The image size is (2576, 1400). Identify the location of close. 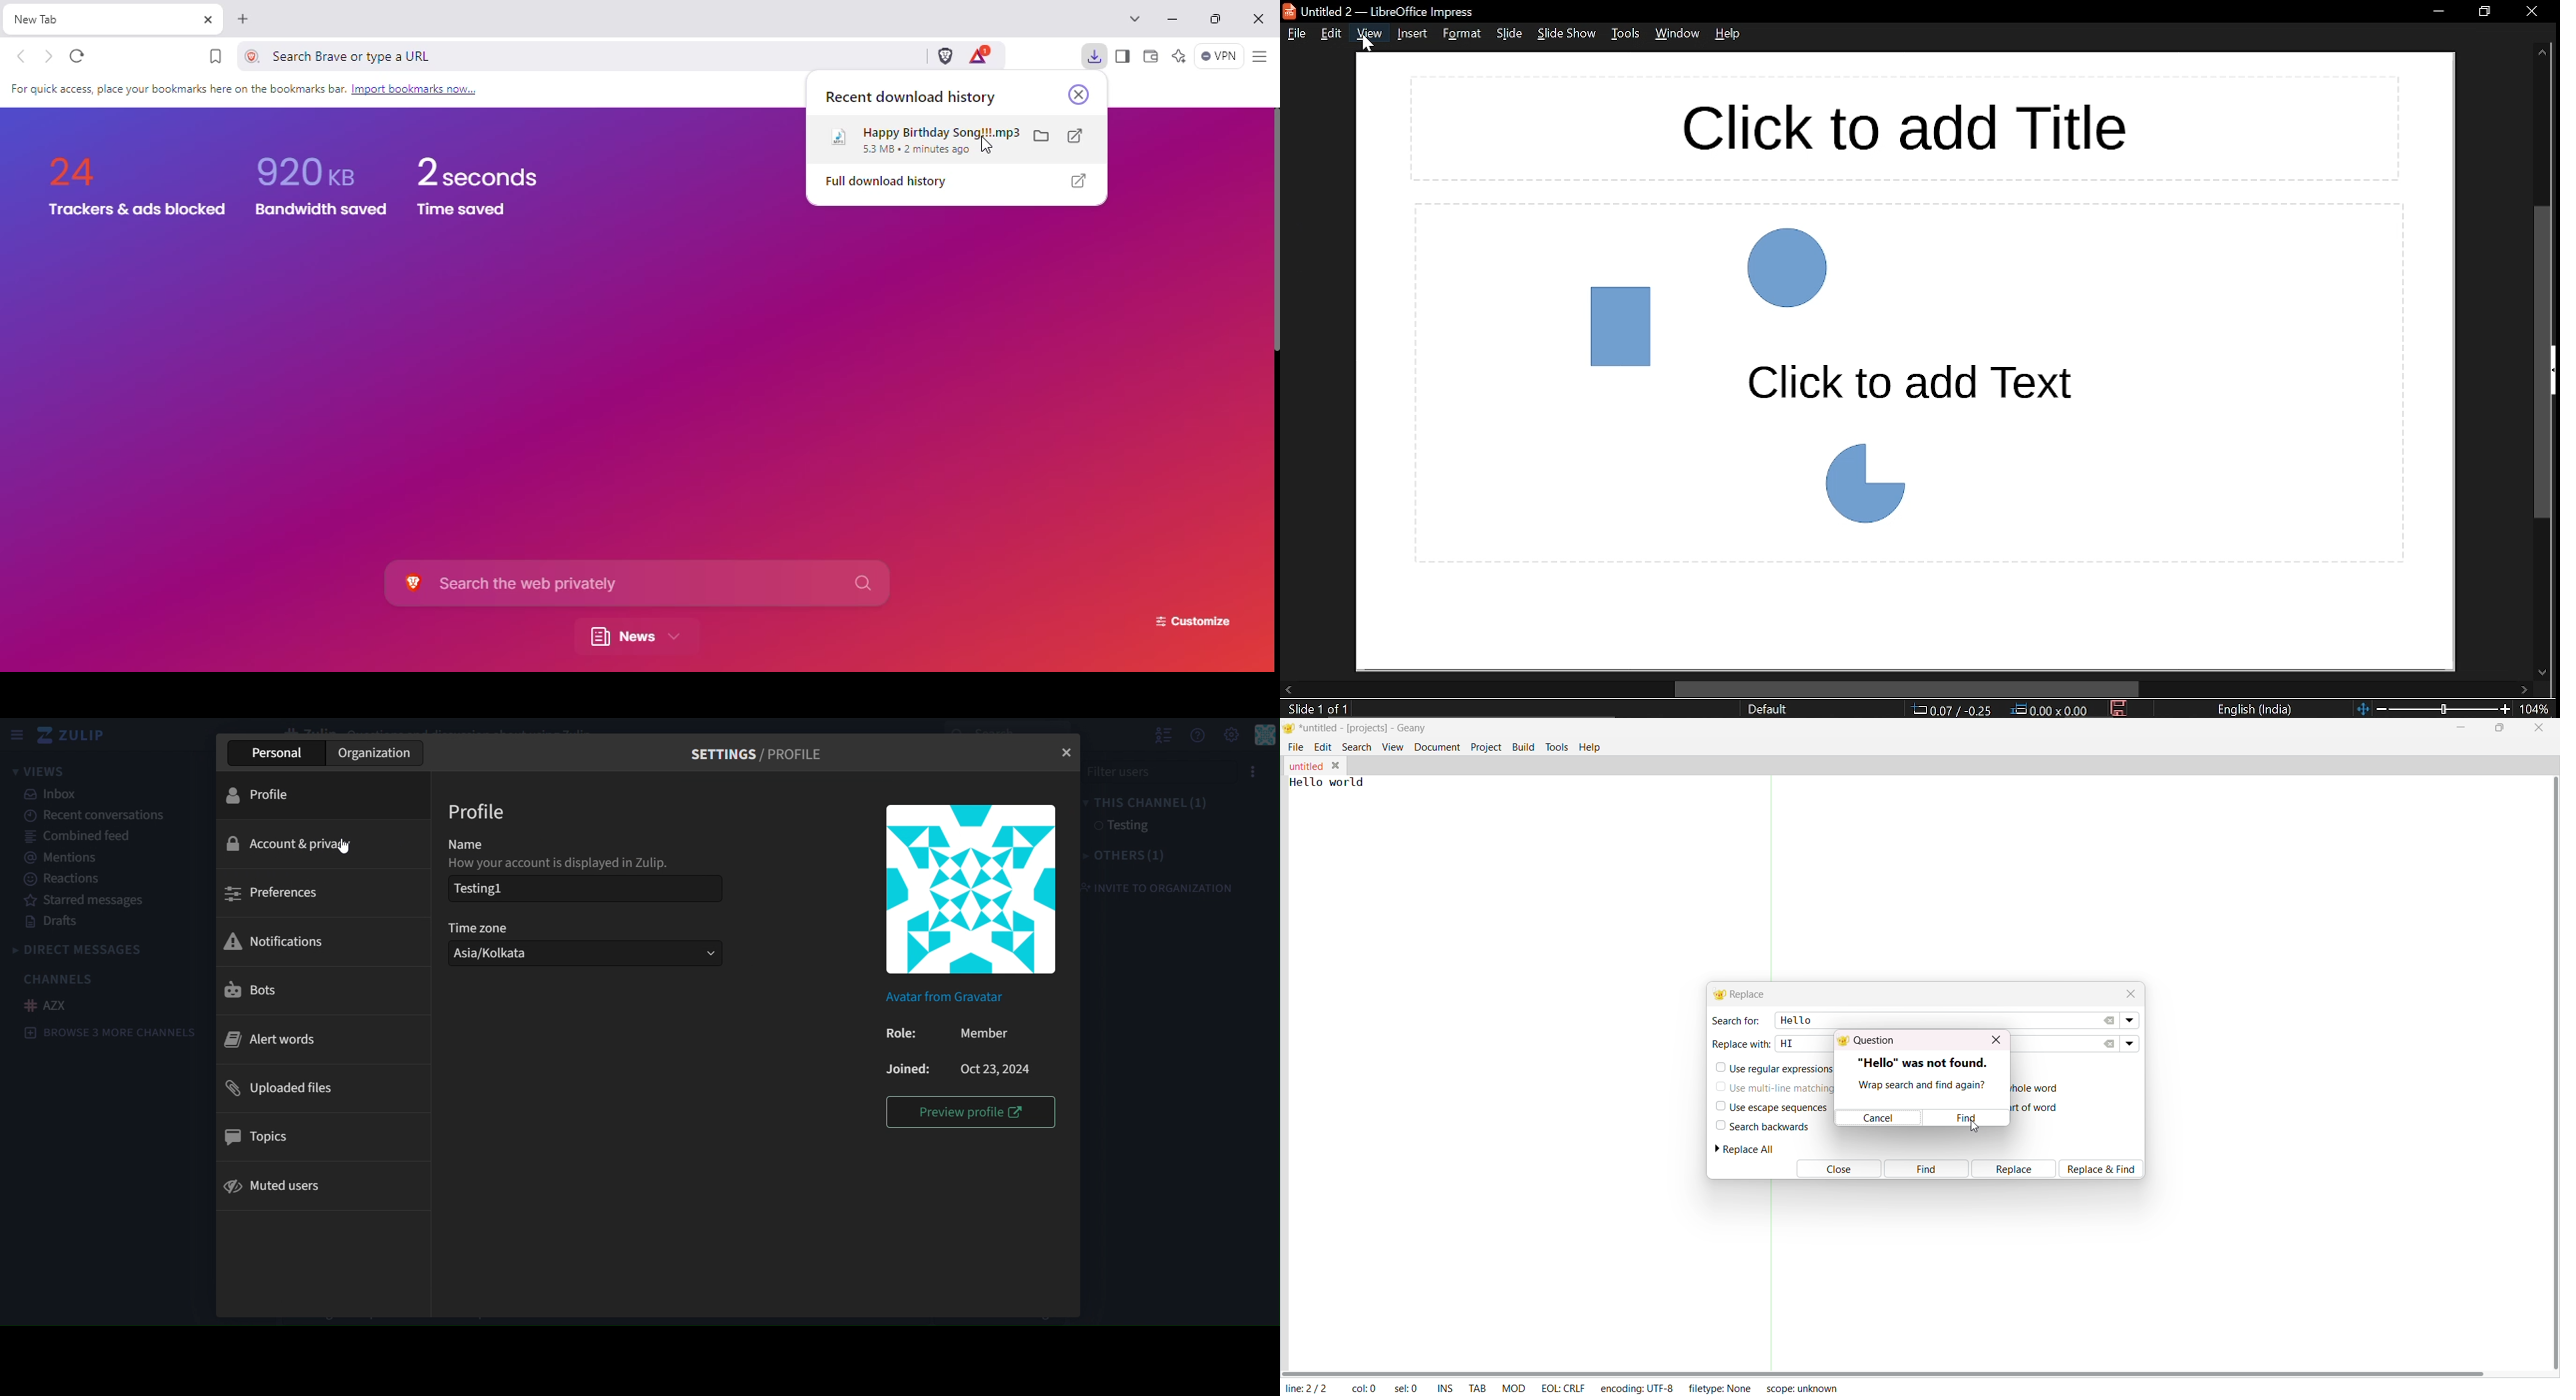
(1067, 752).